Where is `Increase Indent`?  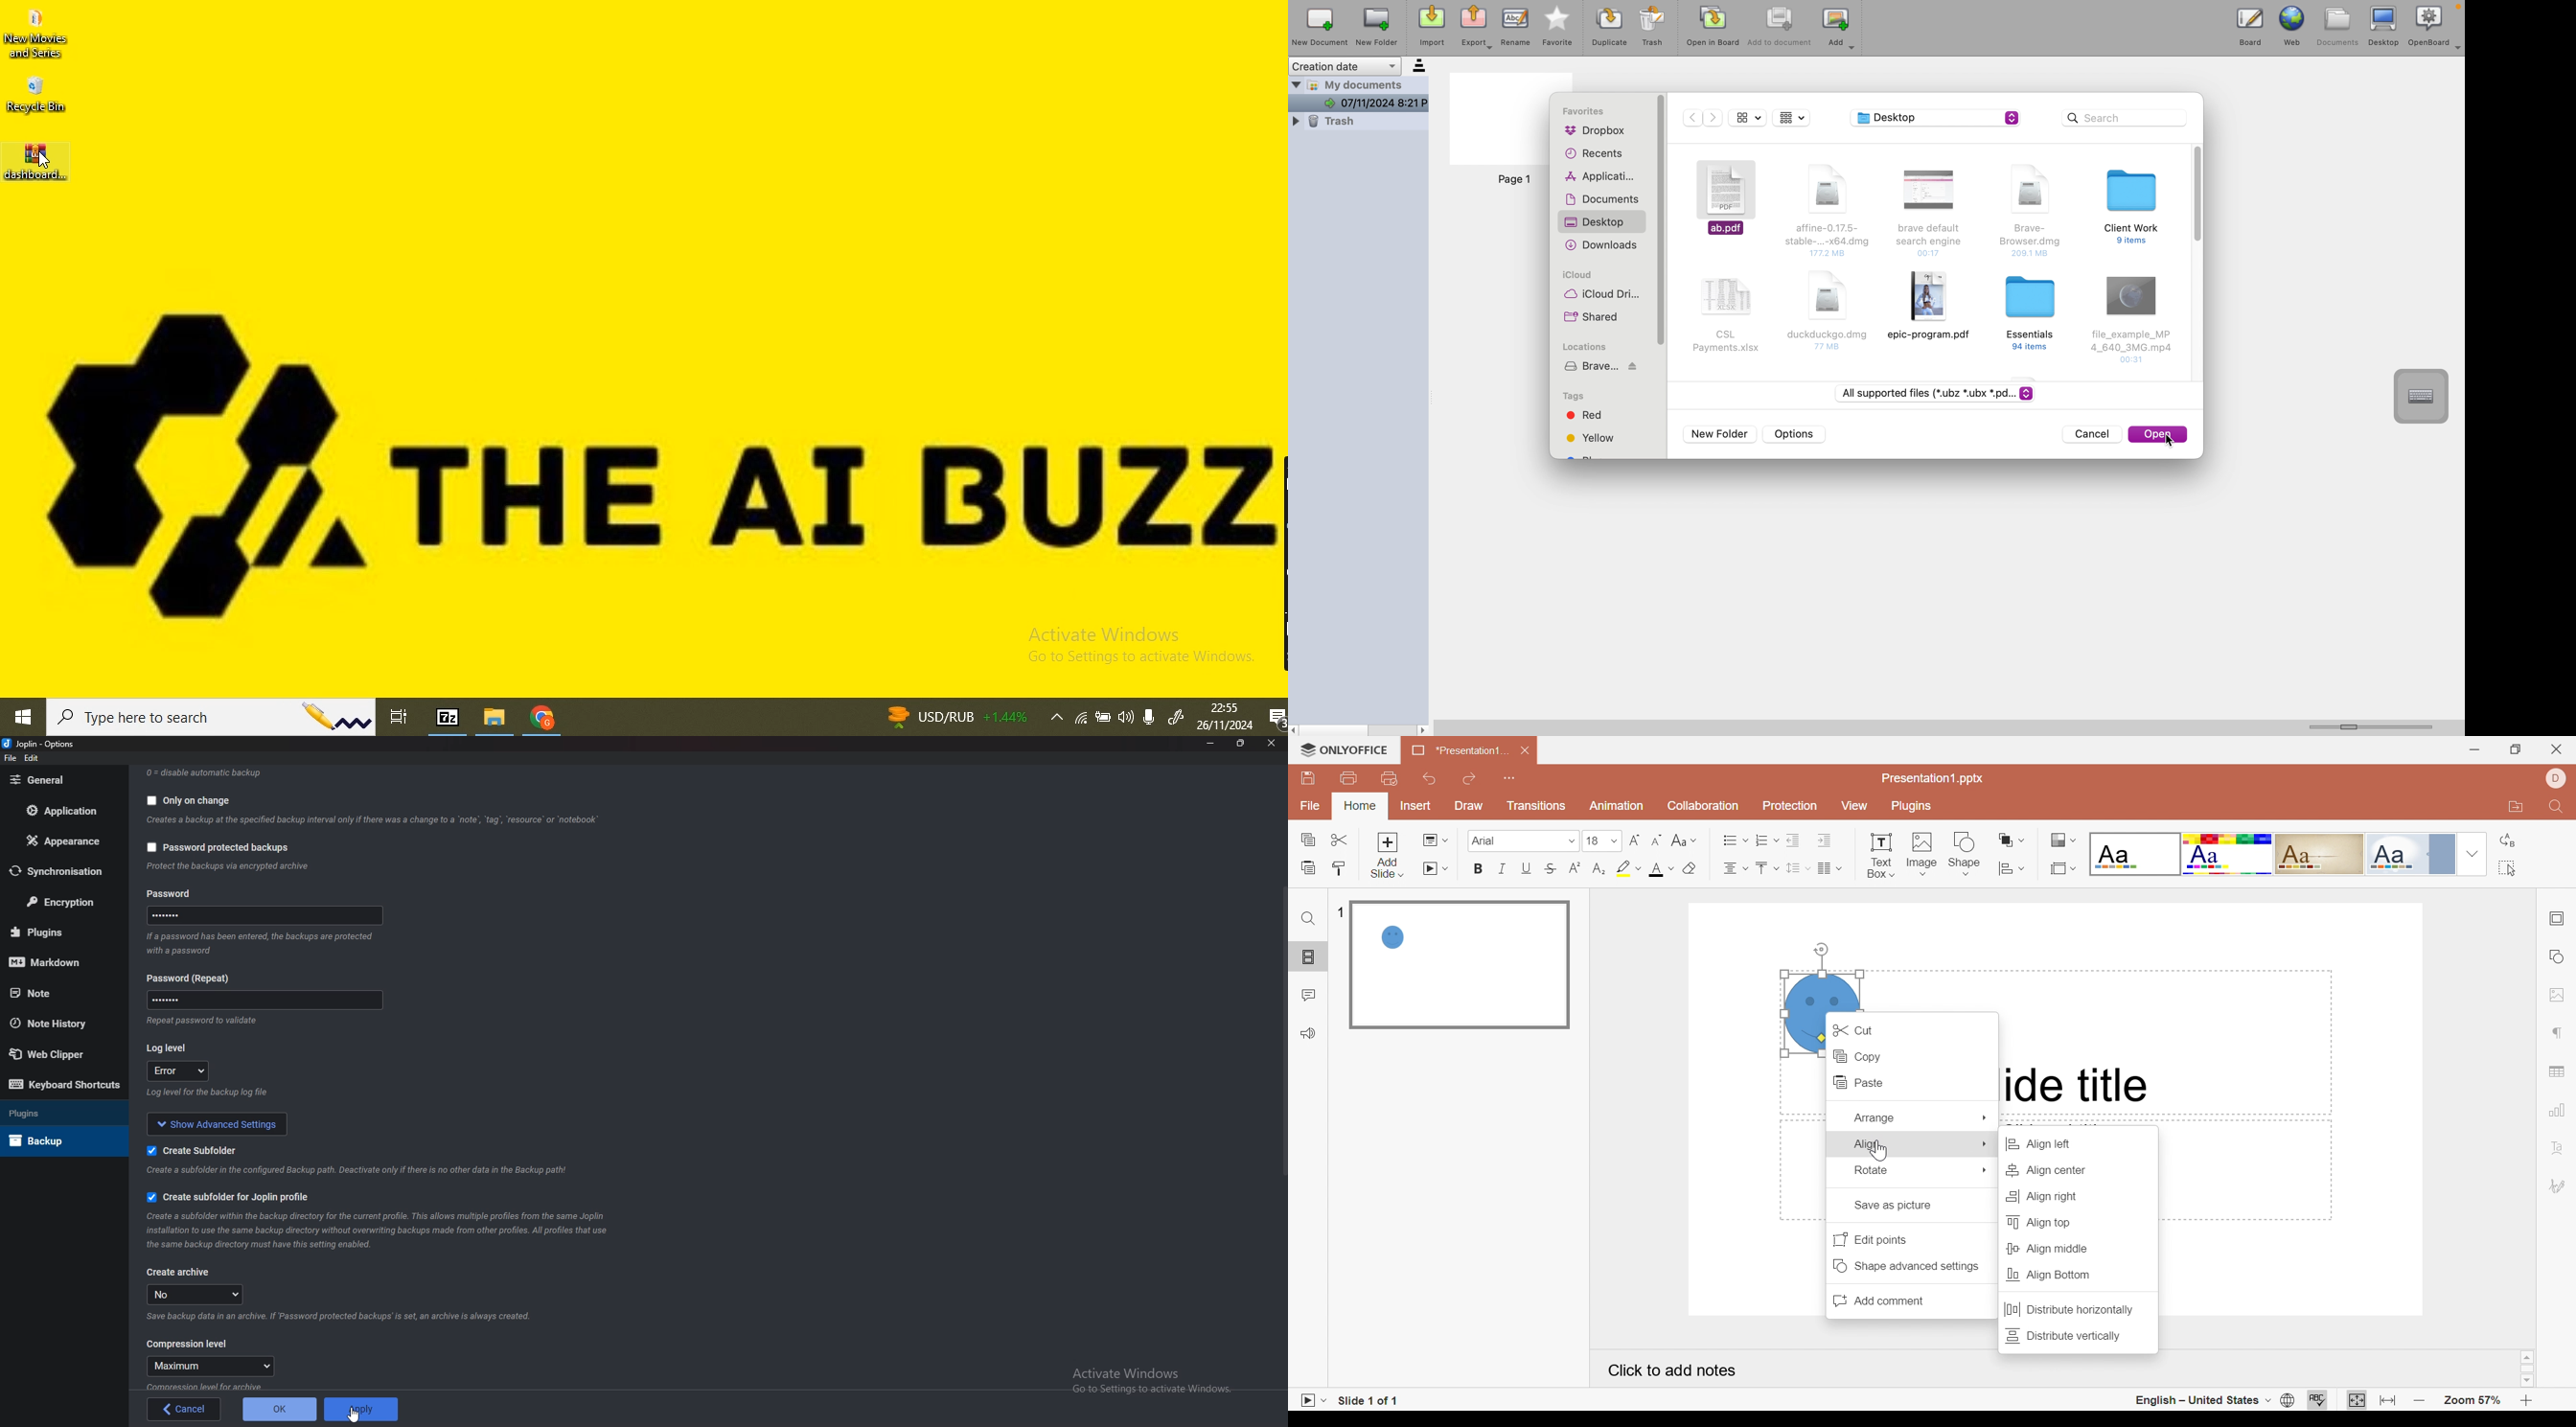 Increase Indent is located at coordinates (1825, 841).